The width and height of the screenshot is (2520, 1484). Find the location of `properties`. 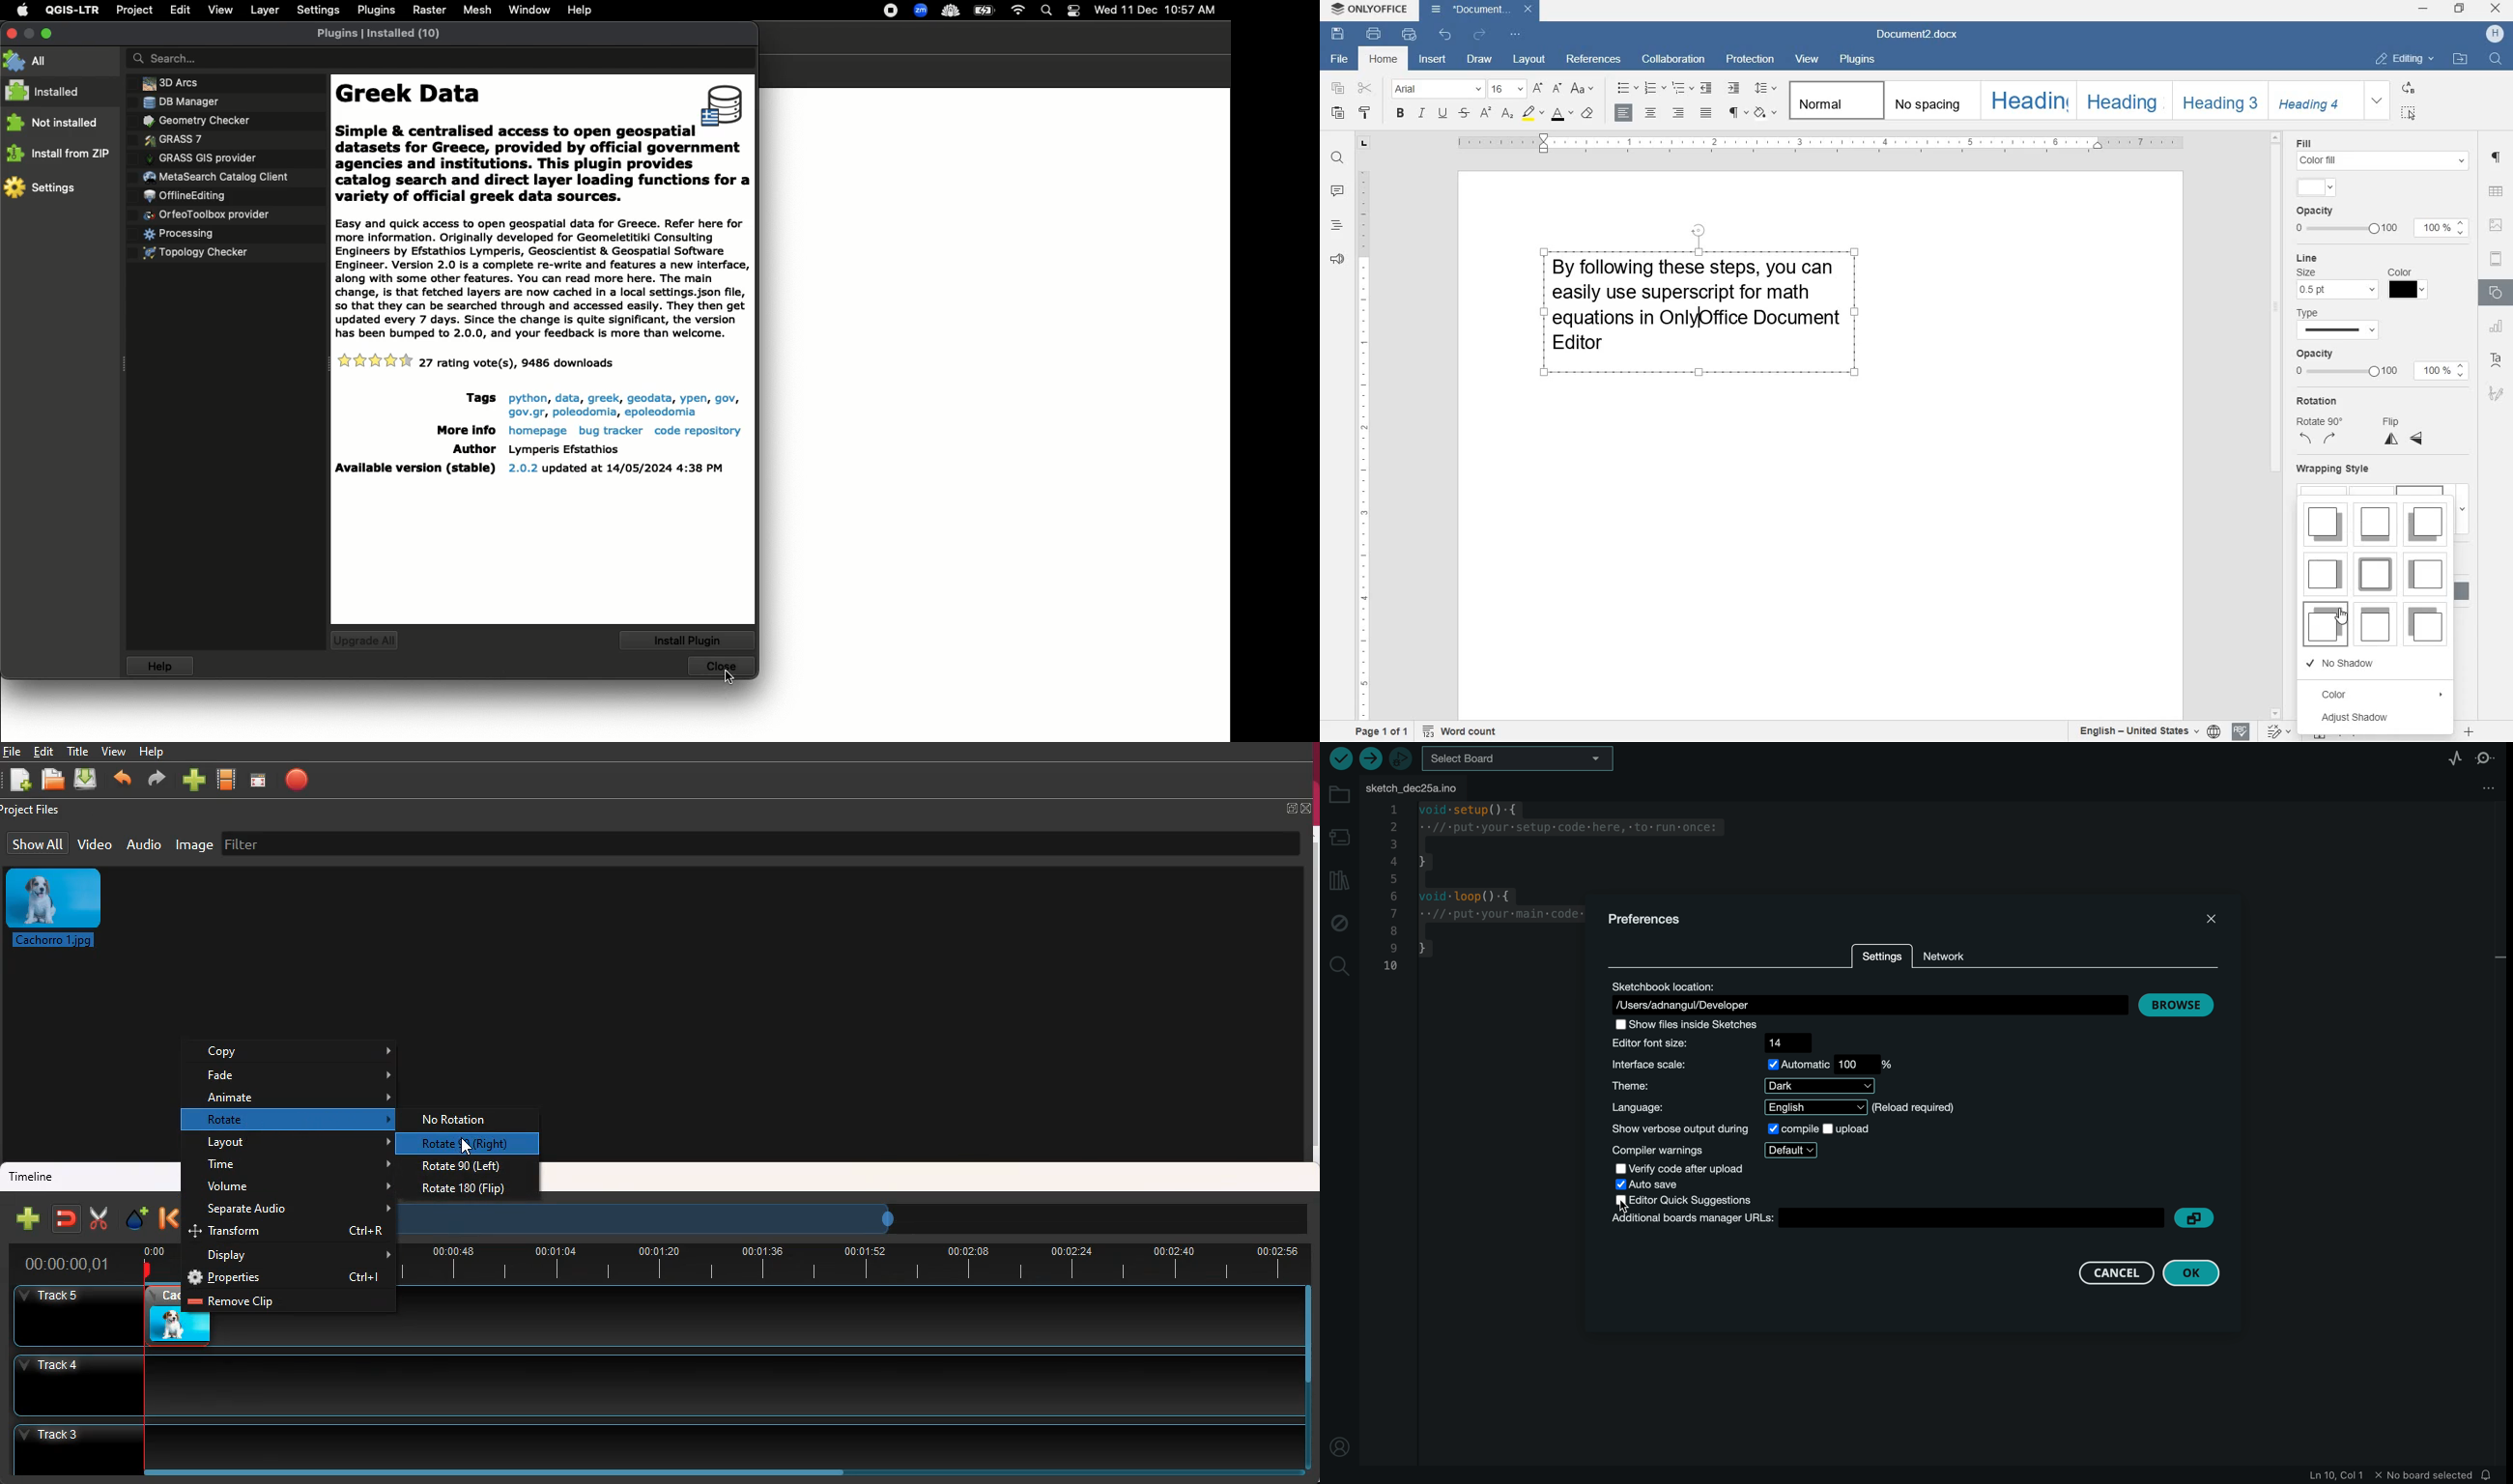

properties is located at coordinates (290, 1278).